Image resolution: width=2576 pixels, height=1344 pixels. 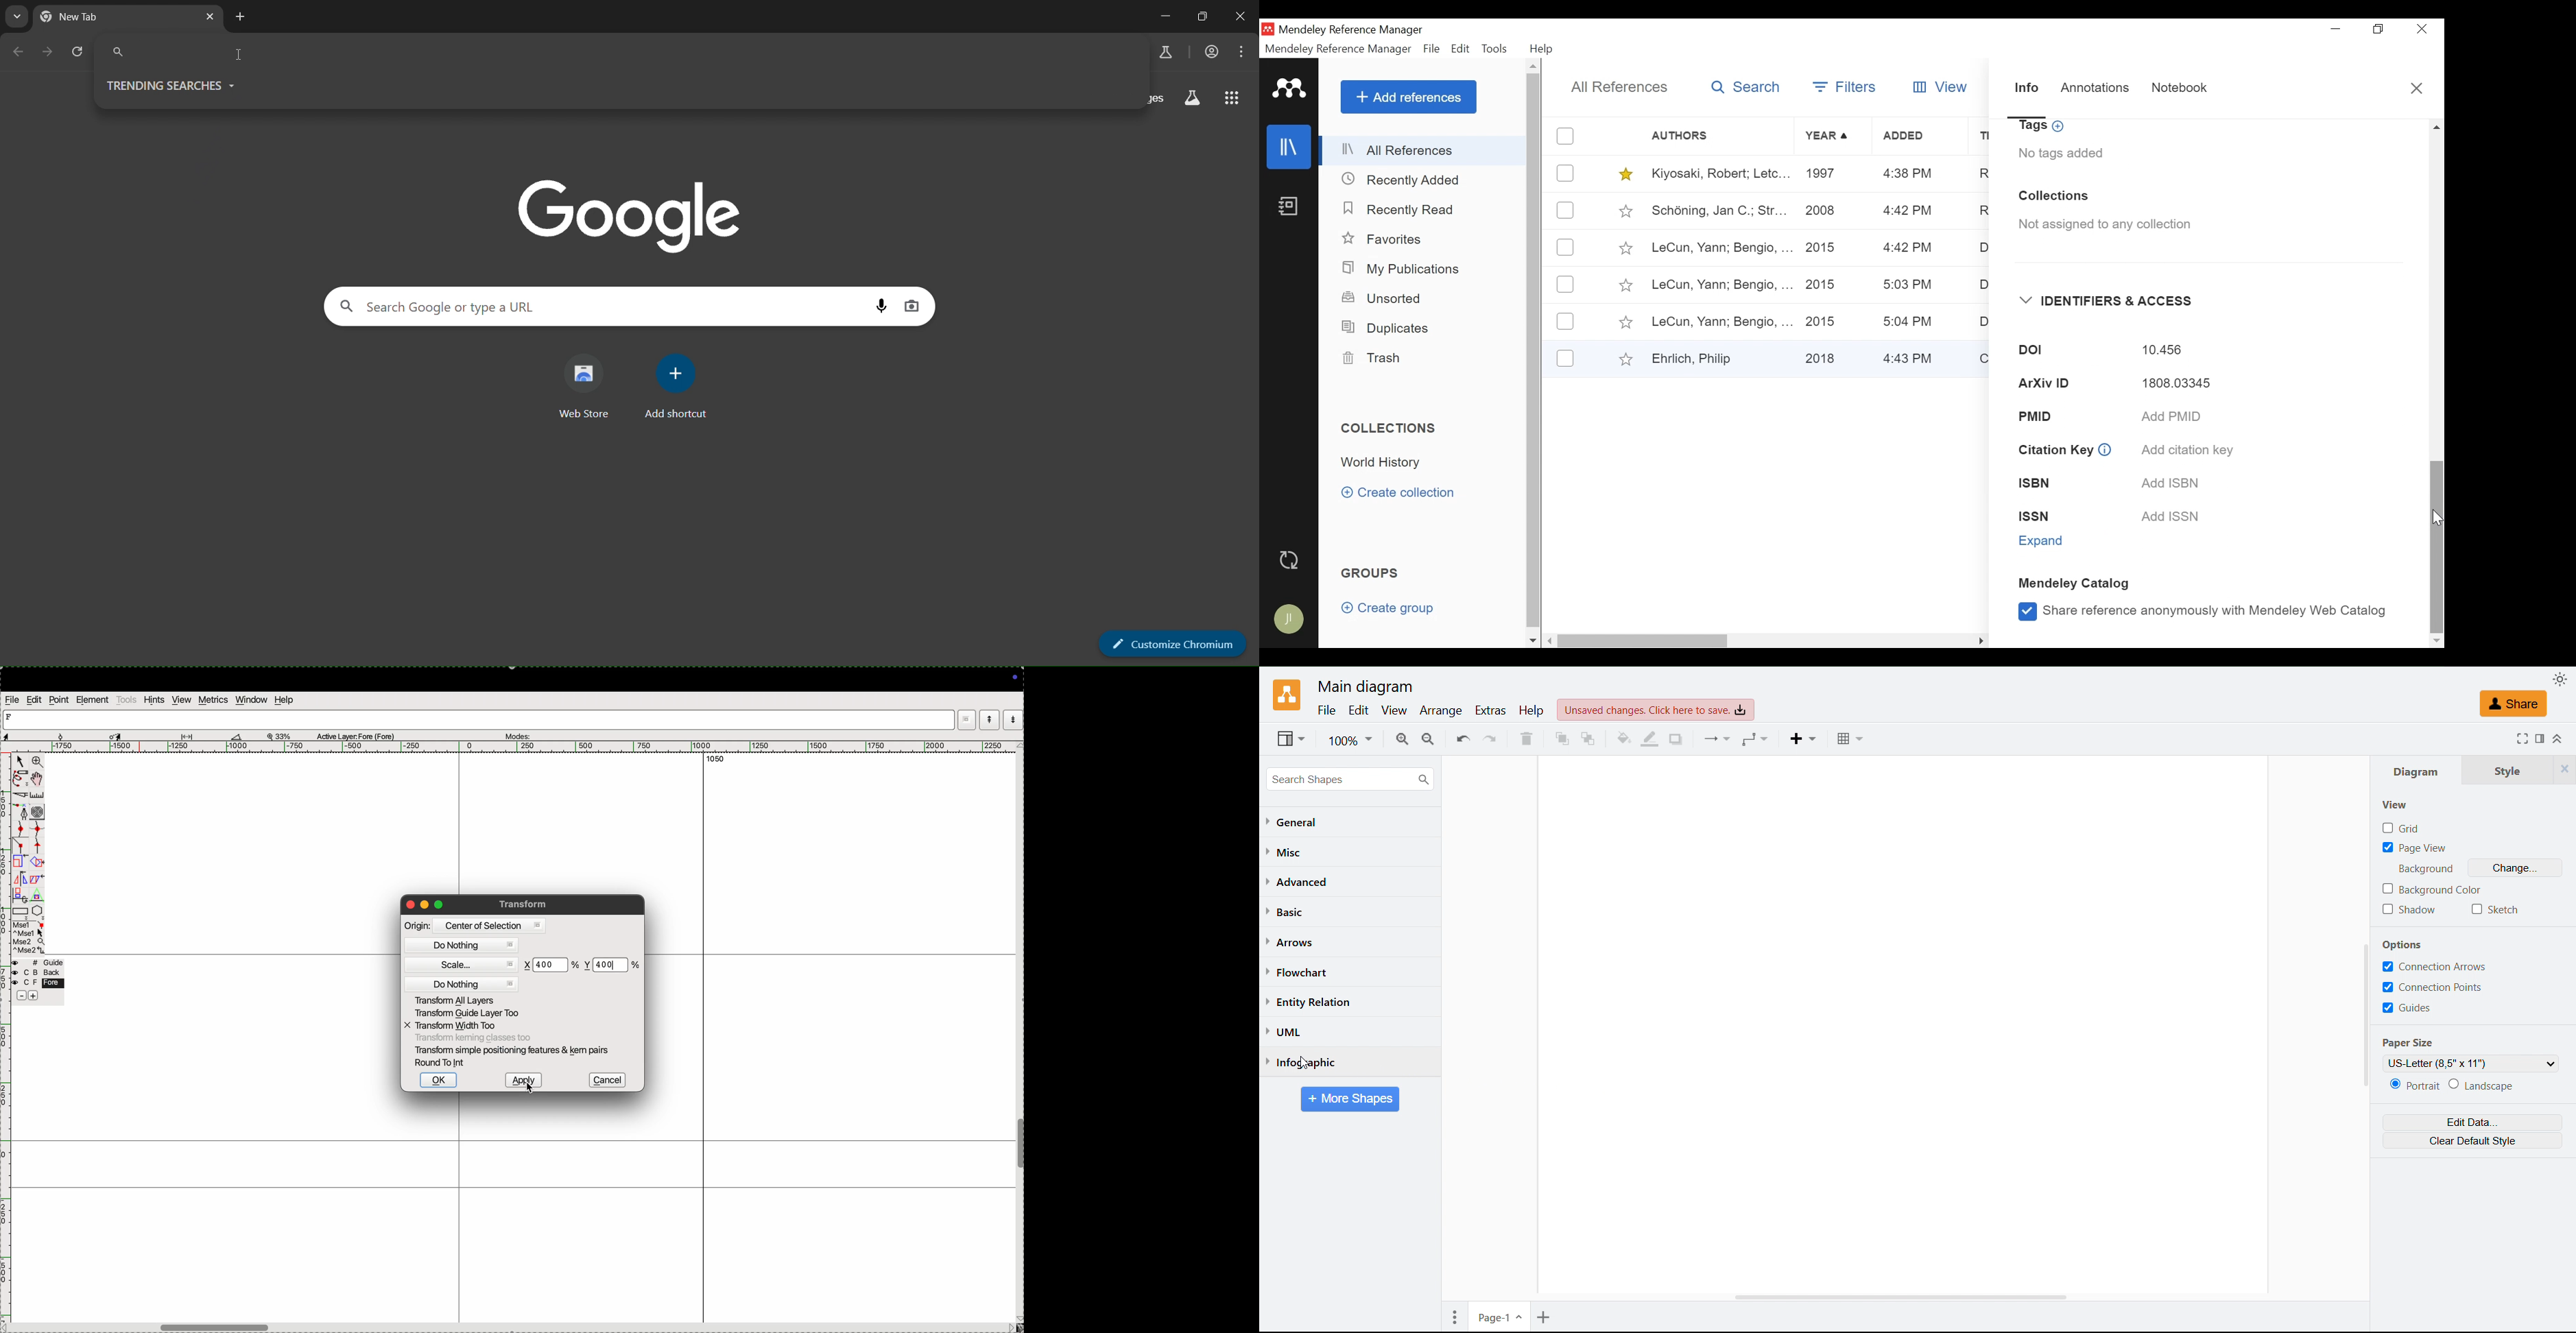 What do you see at coordinates (506, 747) in the screenshot?
I see `horizontal scale` at bounding box center [506, 747].